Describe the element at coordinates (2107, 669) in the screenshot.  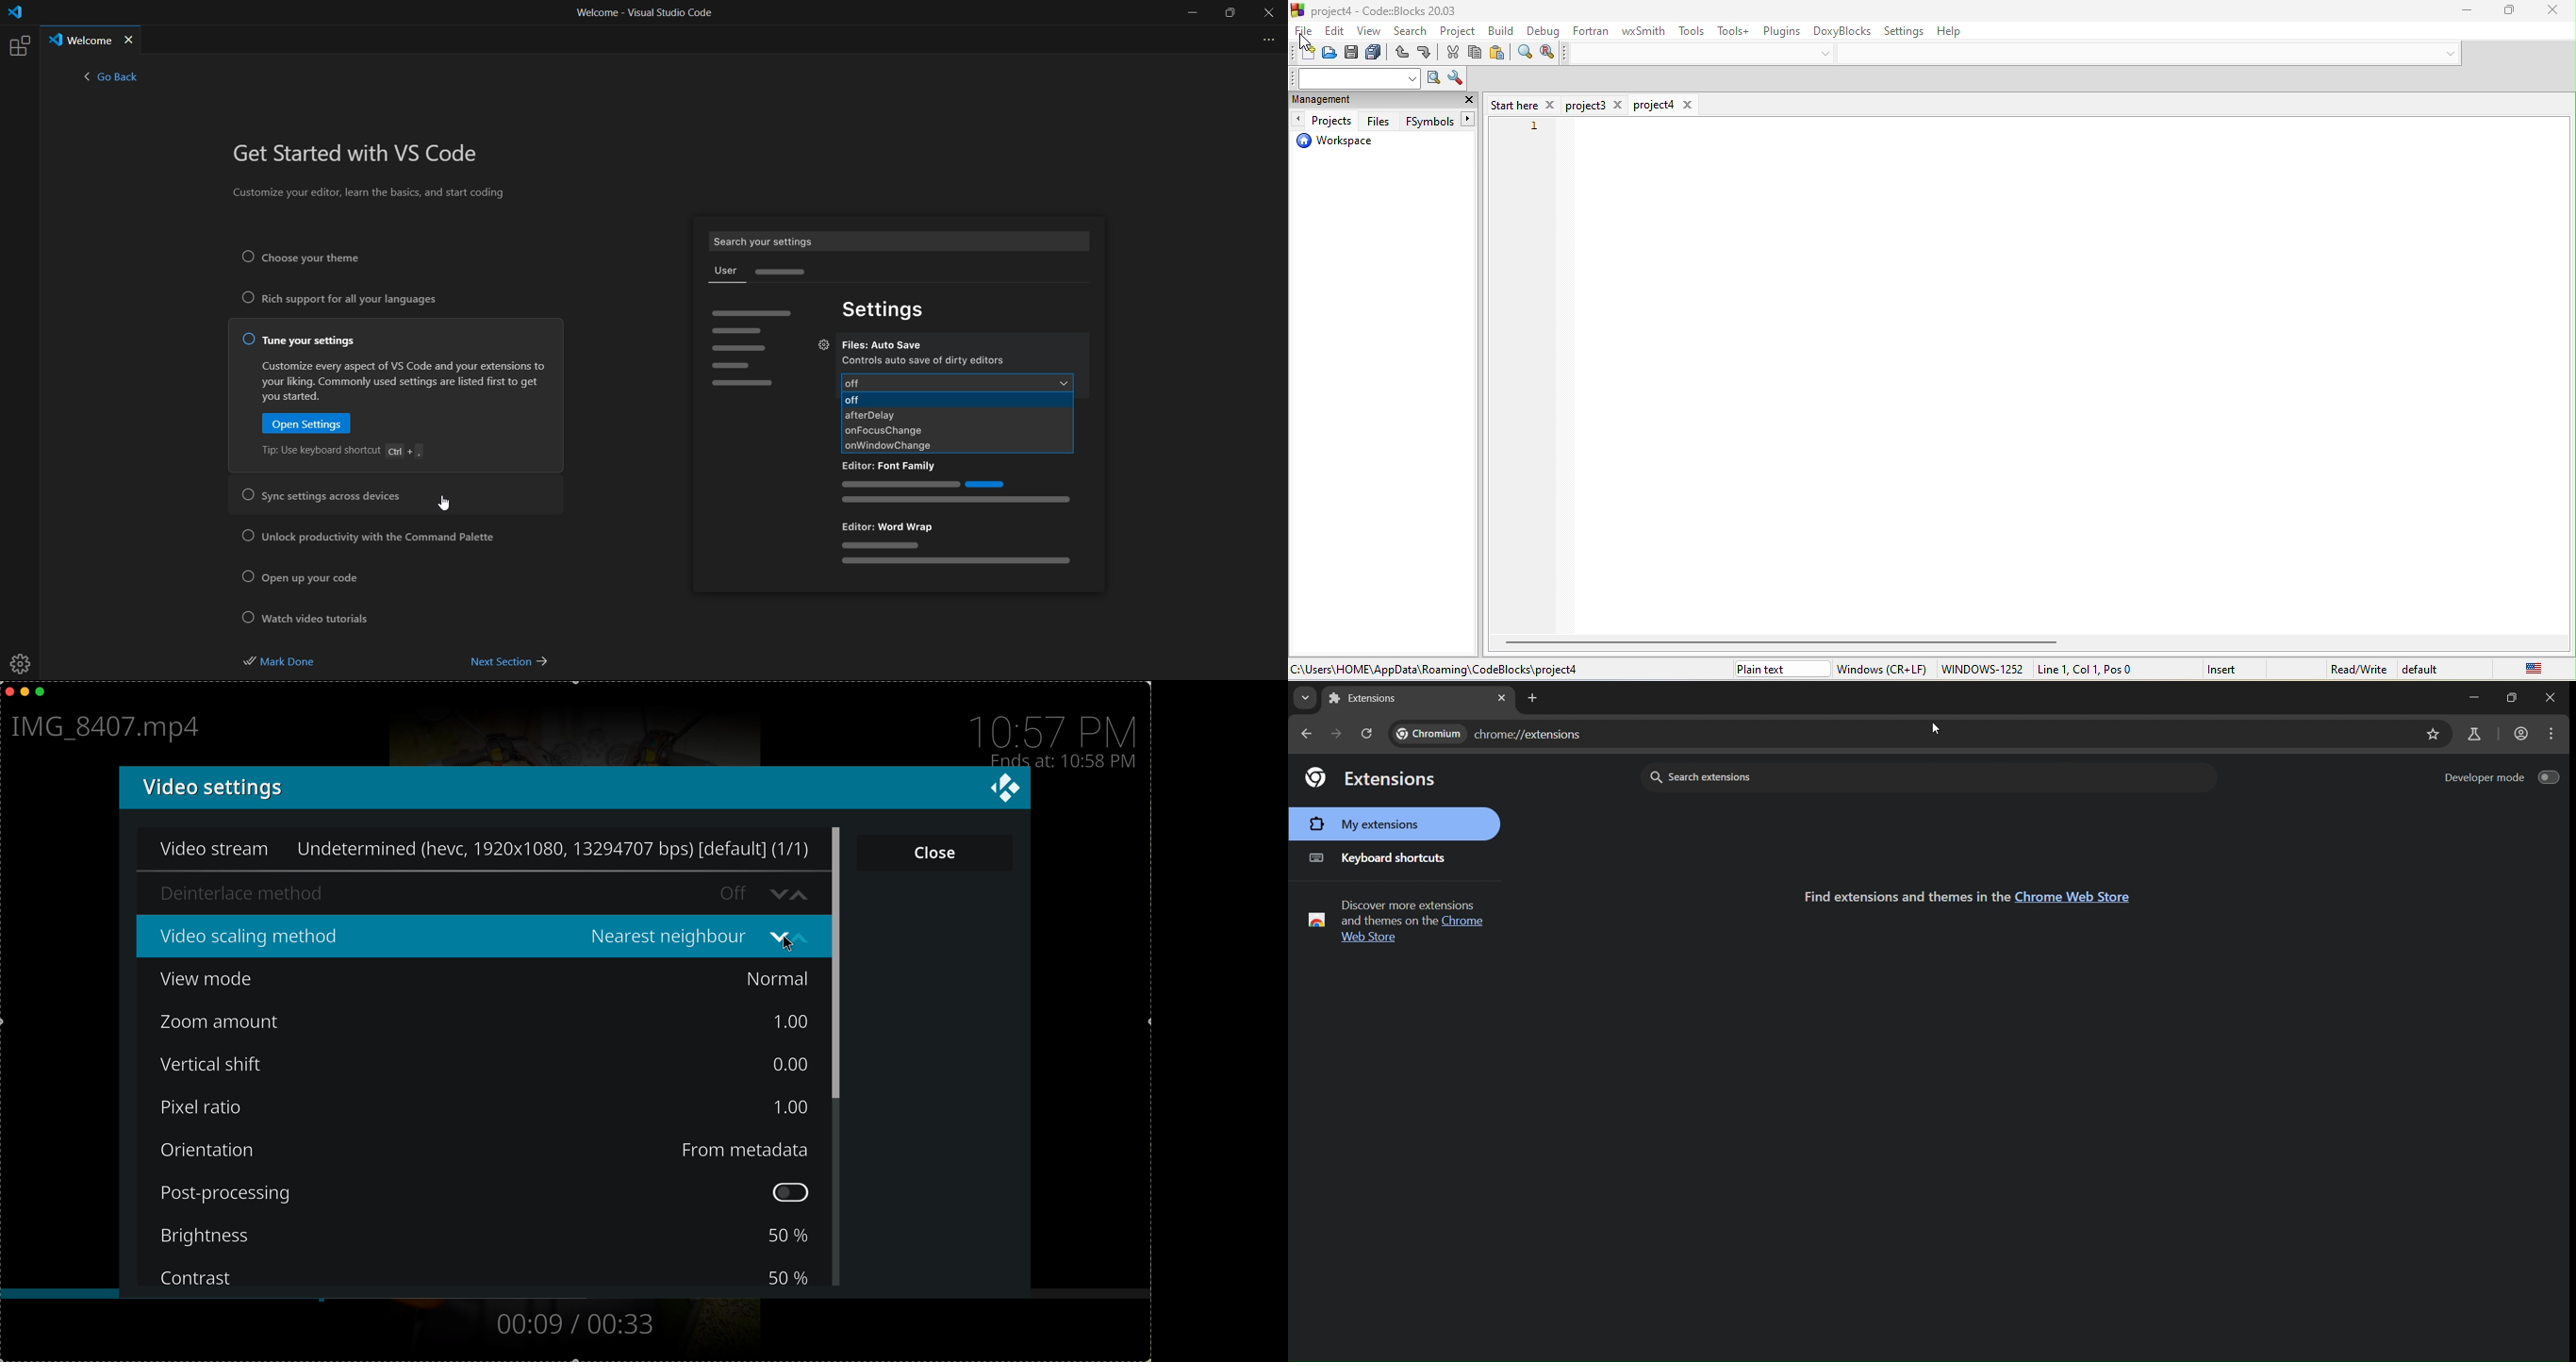
I see `line 1, col 1, pos0` at that location.